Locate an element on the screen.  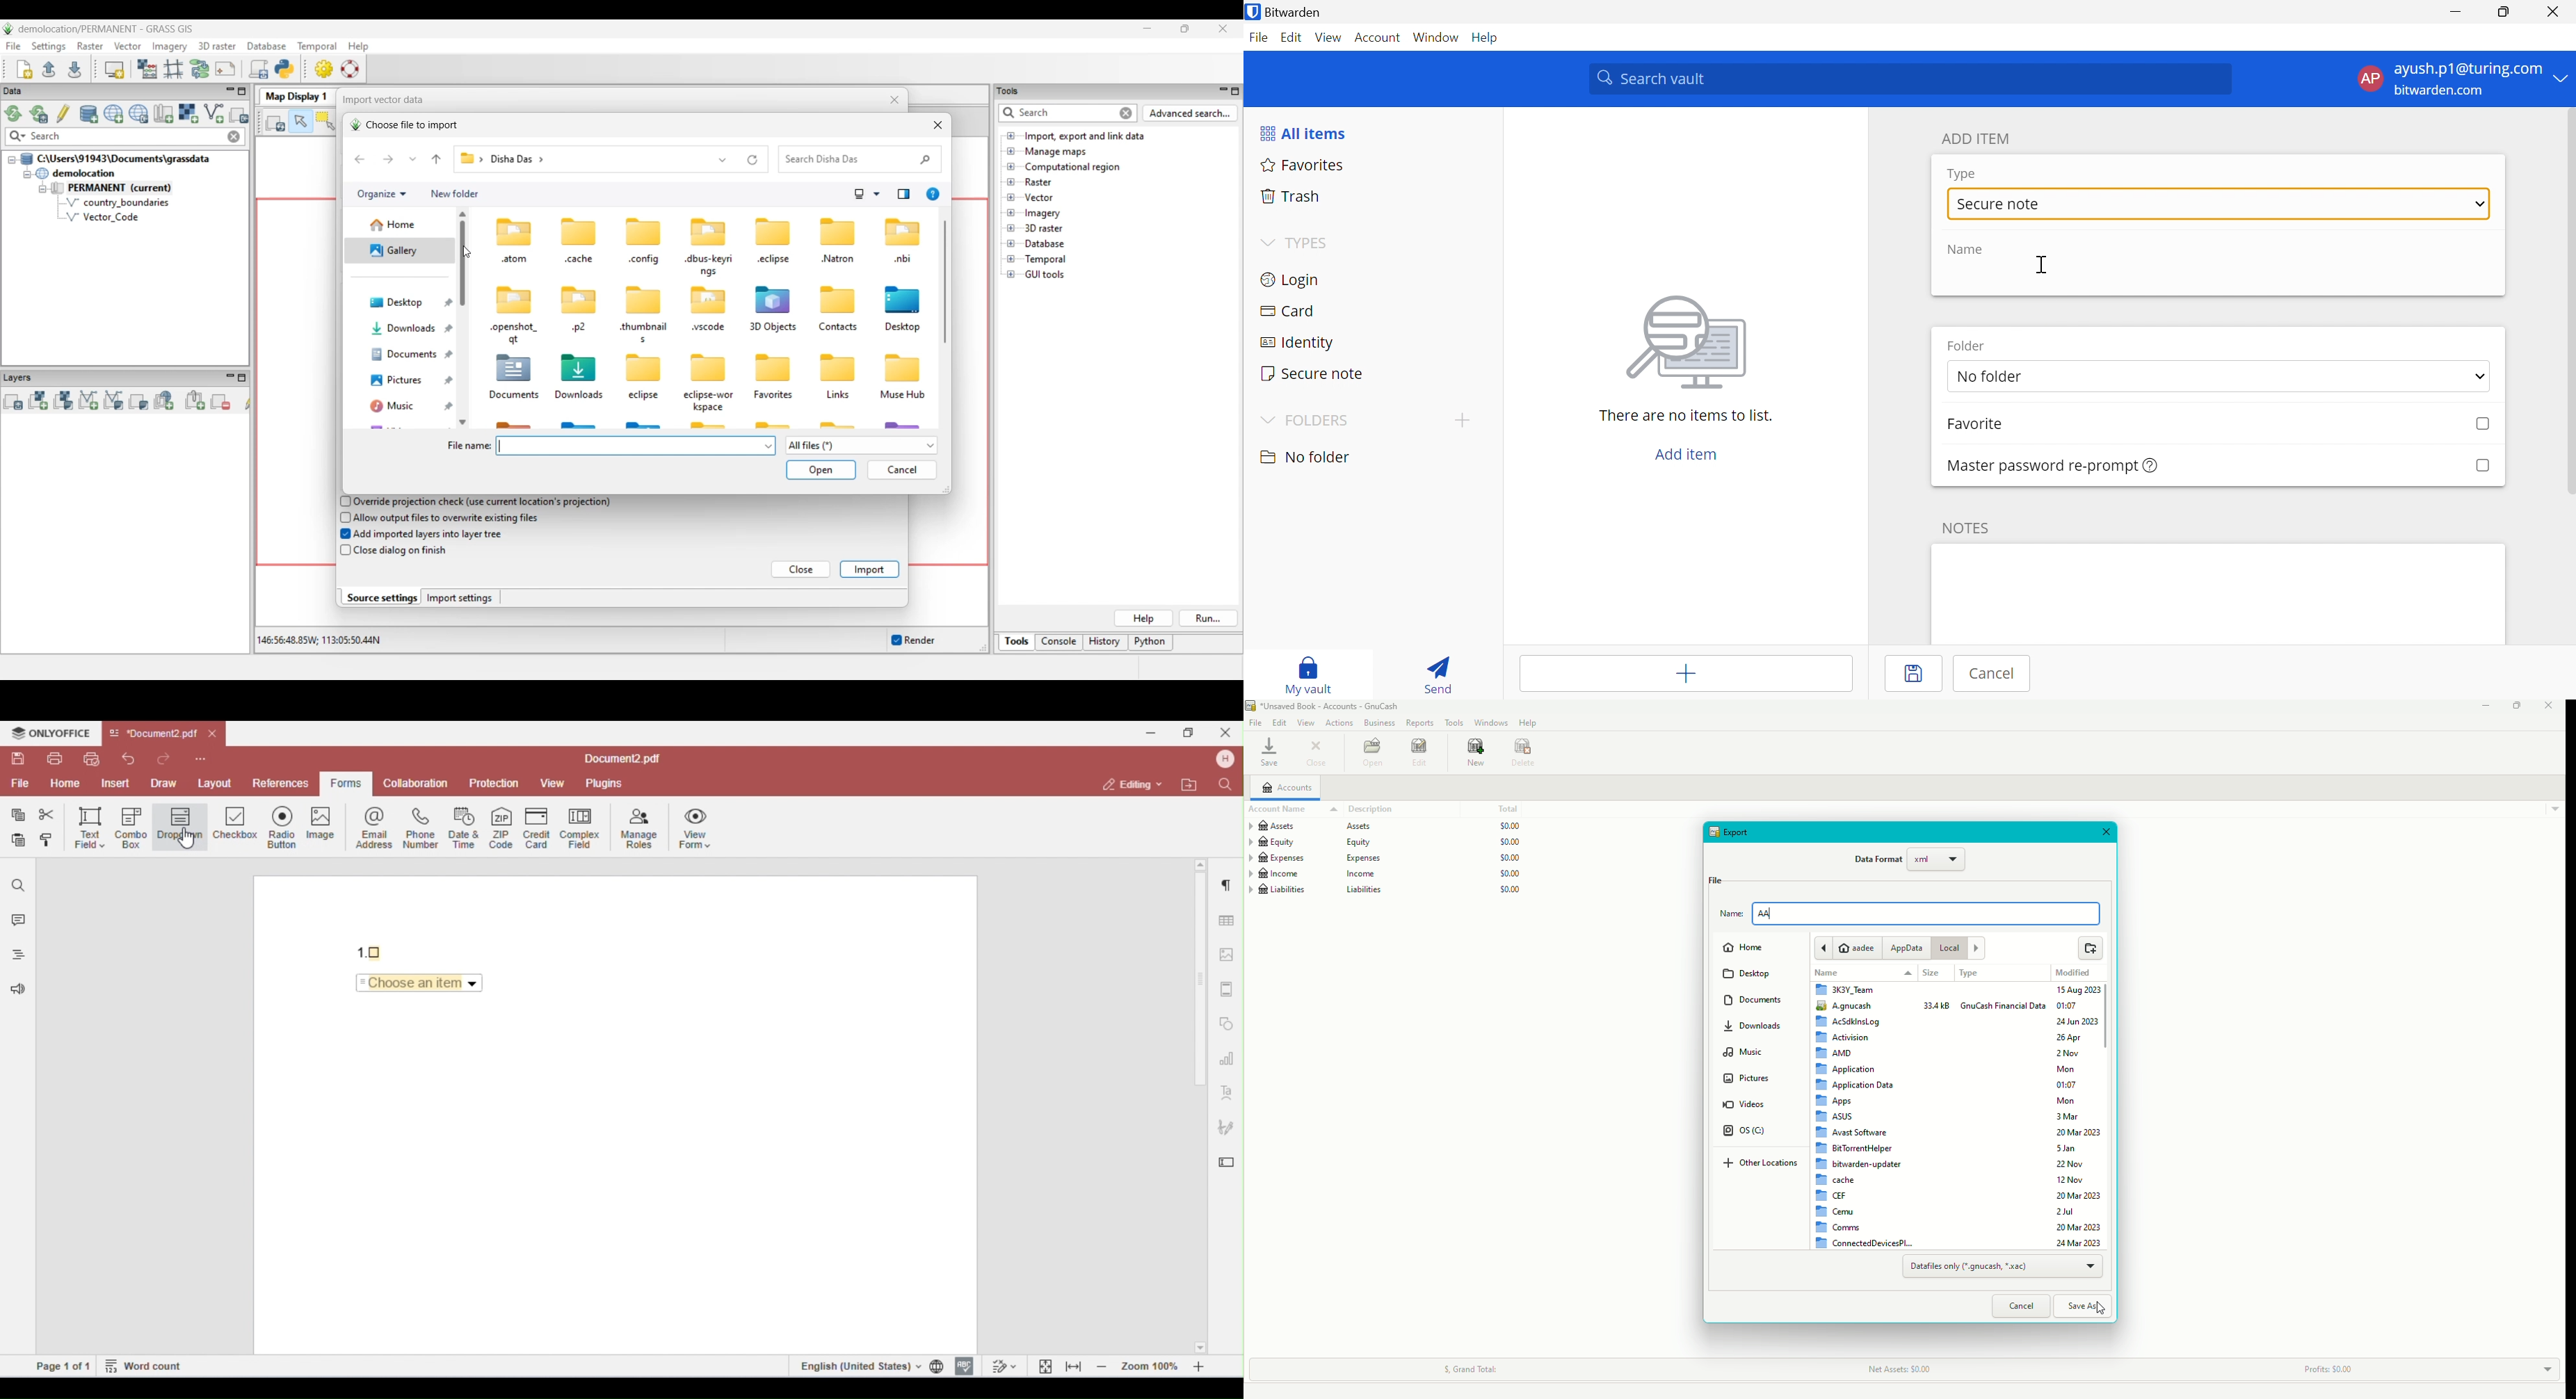
Income is located at coordinates (1389, 874).